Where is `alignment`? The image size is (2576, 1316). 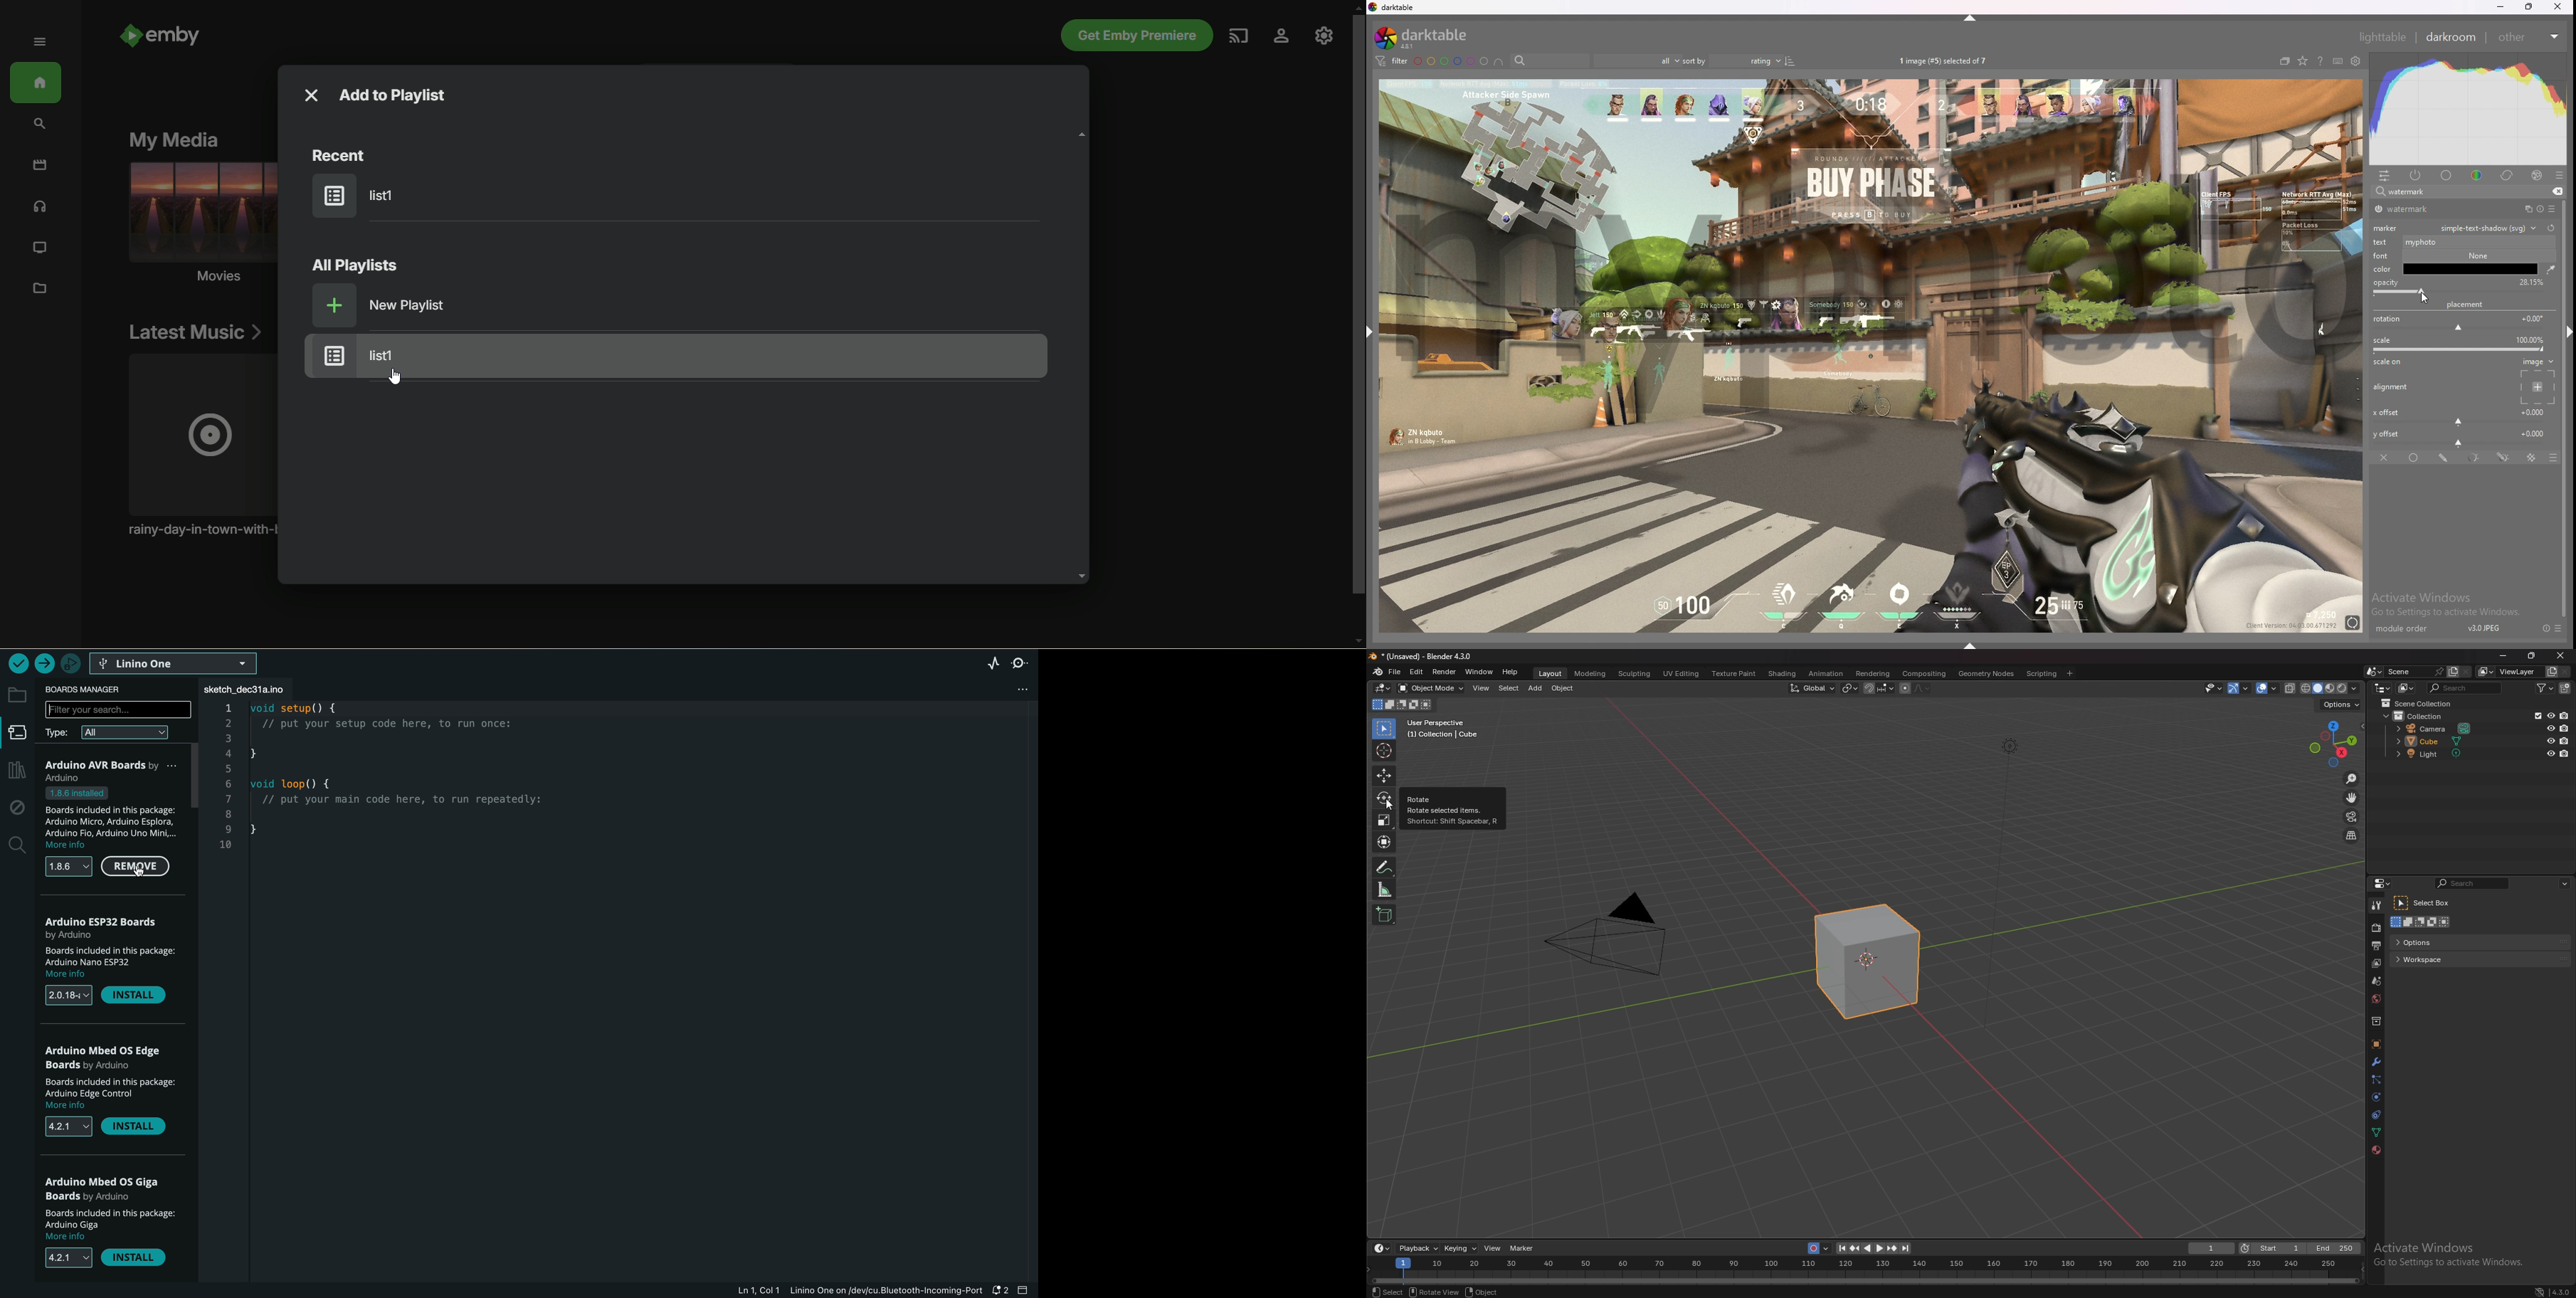
alignment is located at coordinates (2393, 387).